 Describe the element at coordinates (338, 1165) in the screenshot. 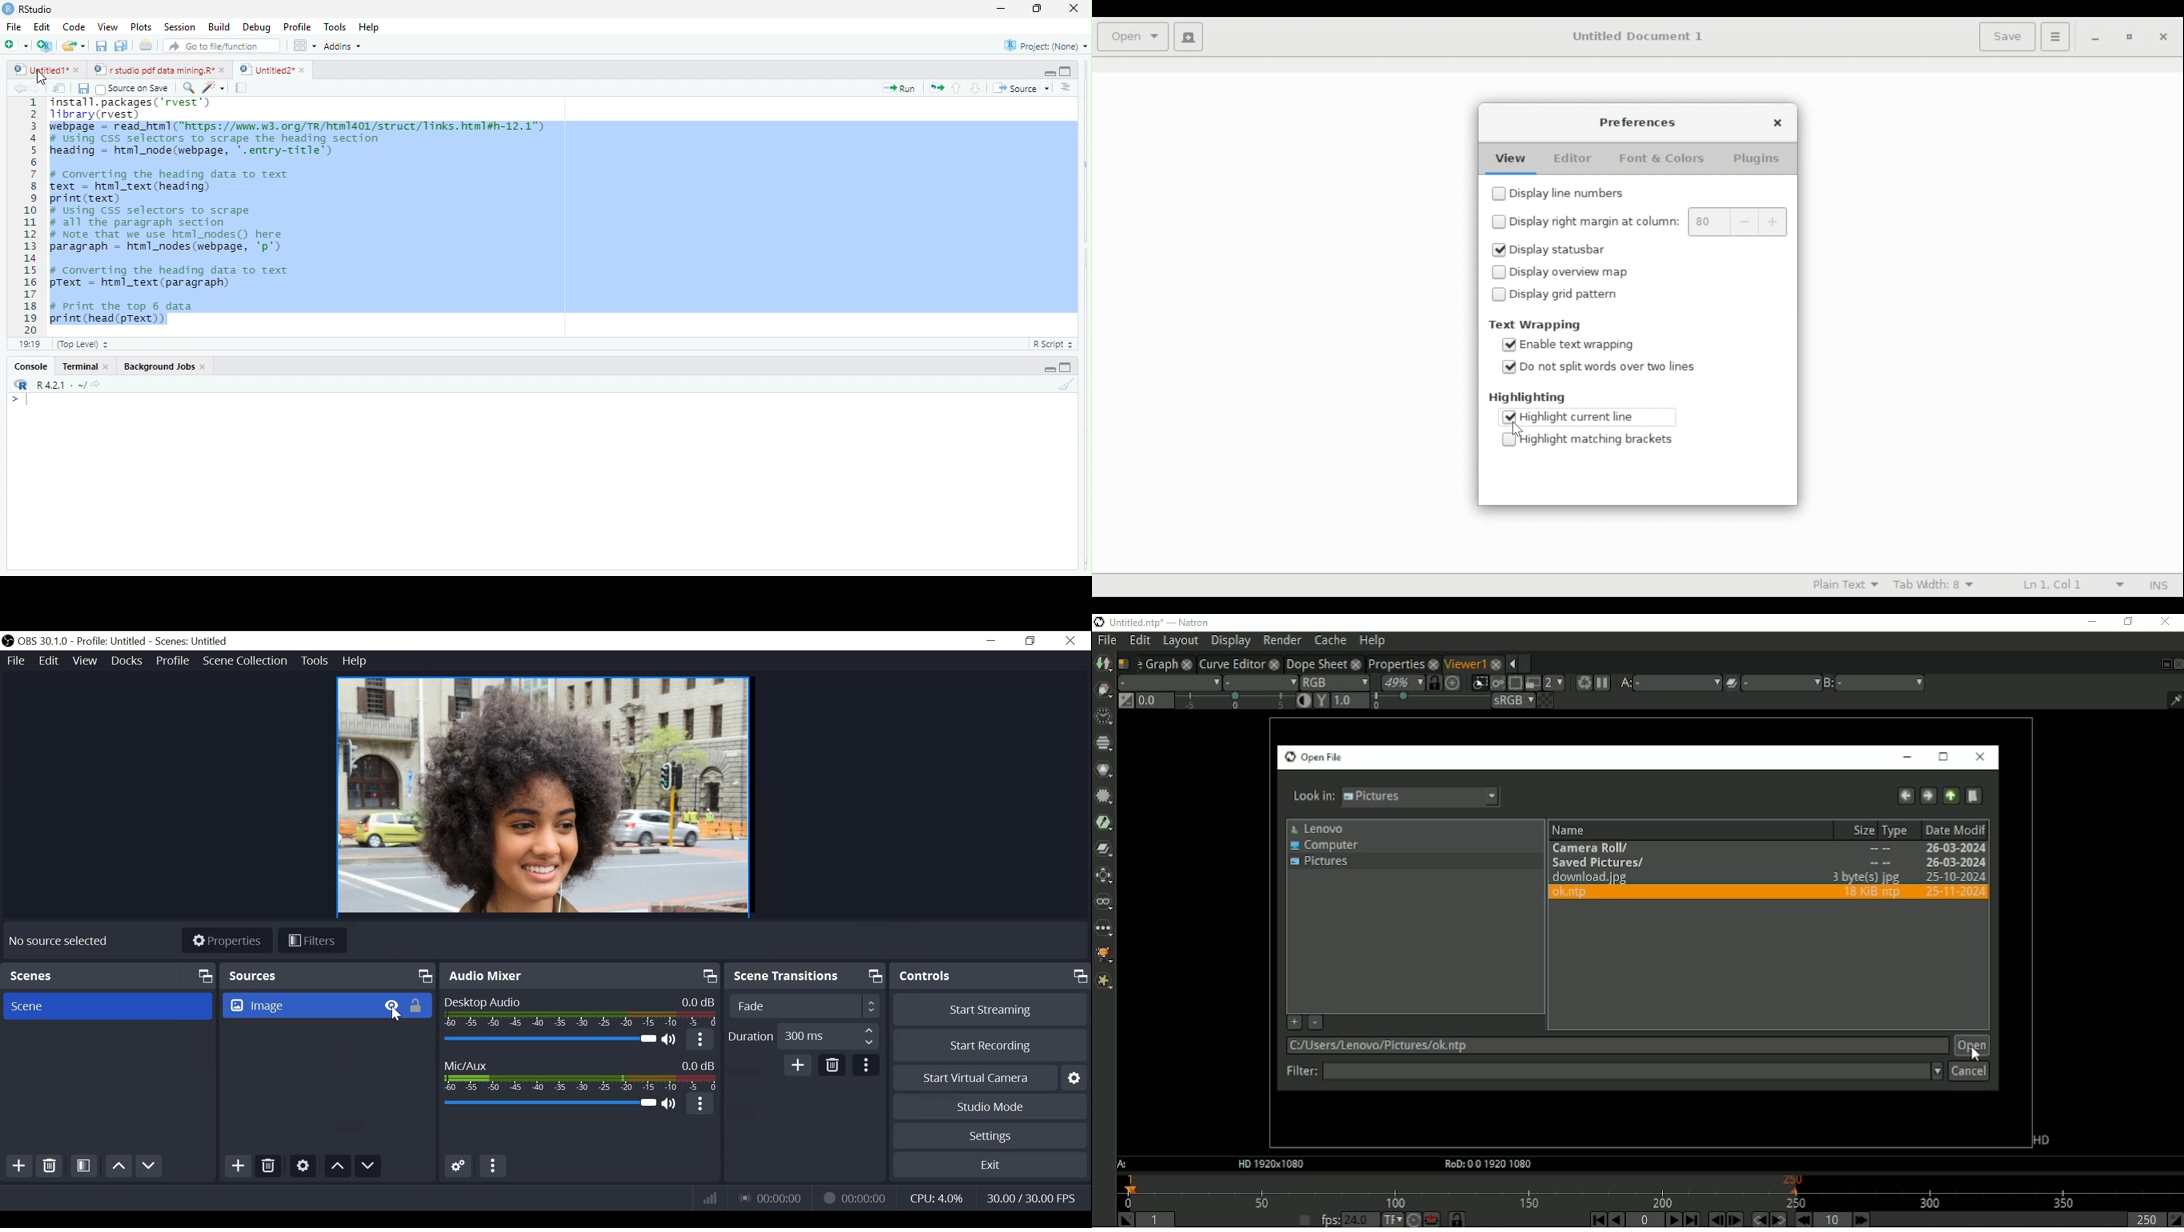

I see `Move up` at that location.